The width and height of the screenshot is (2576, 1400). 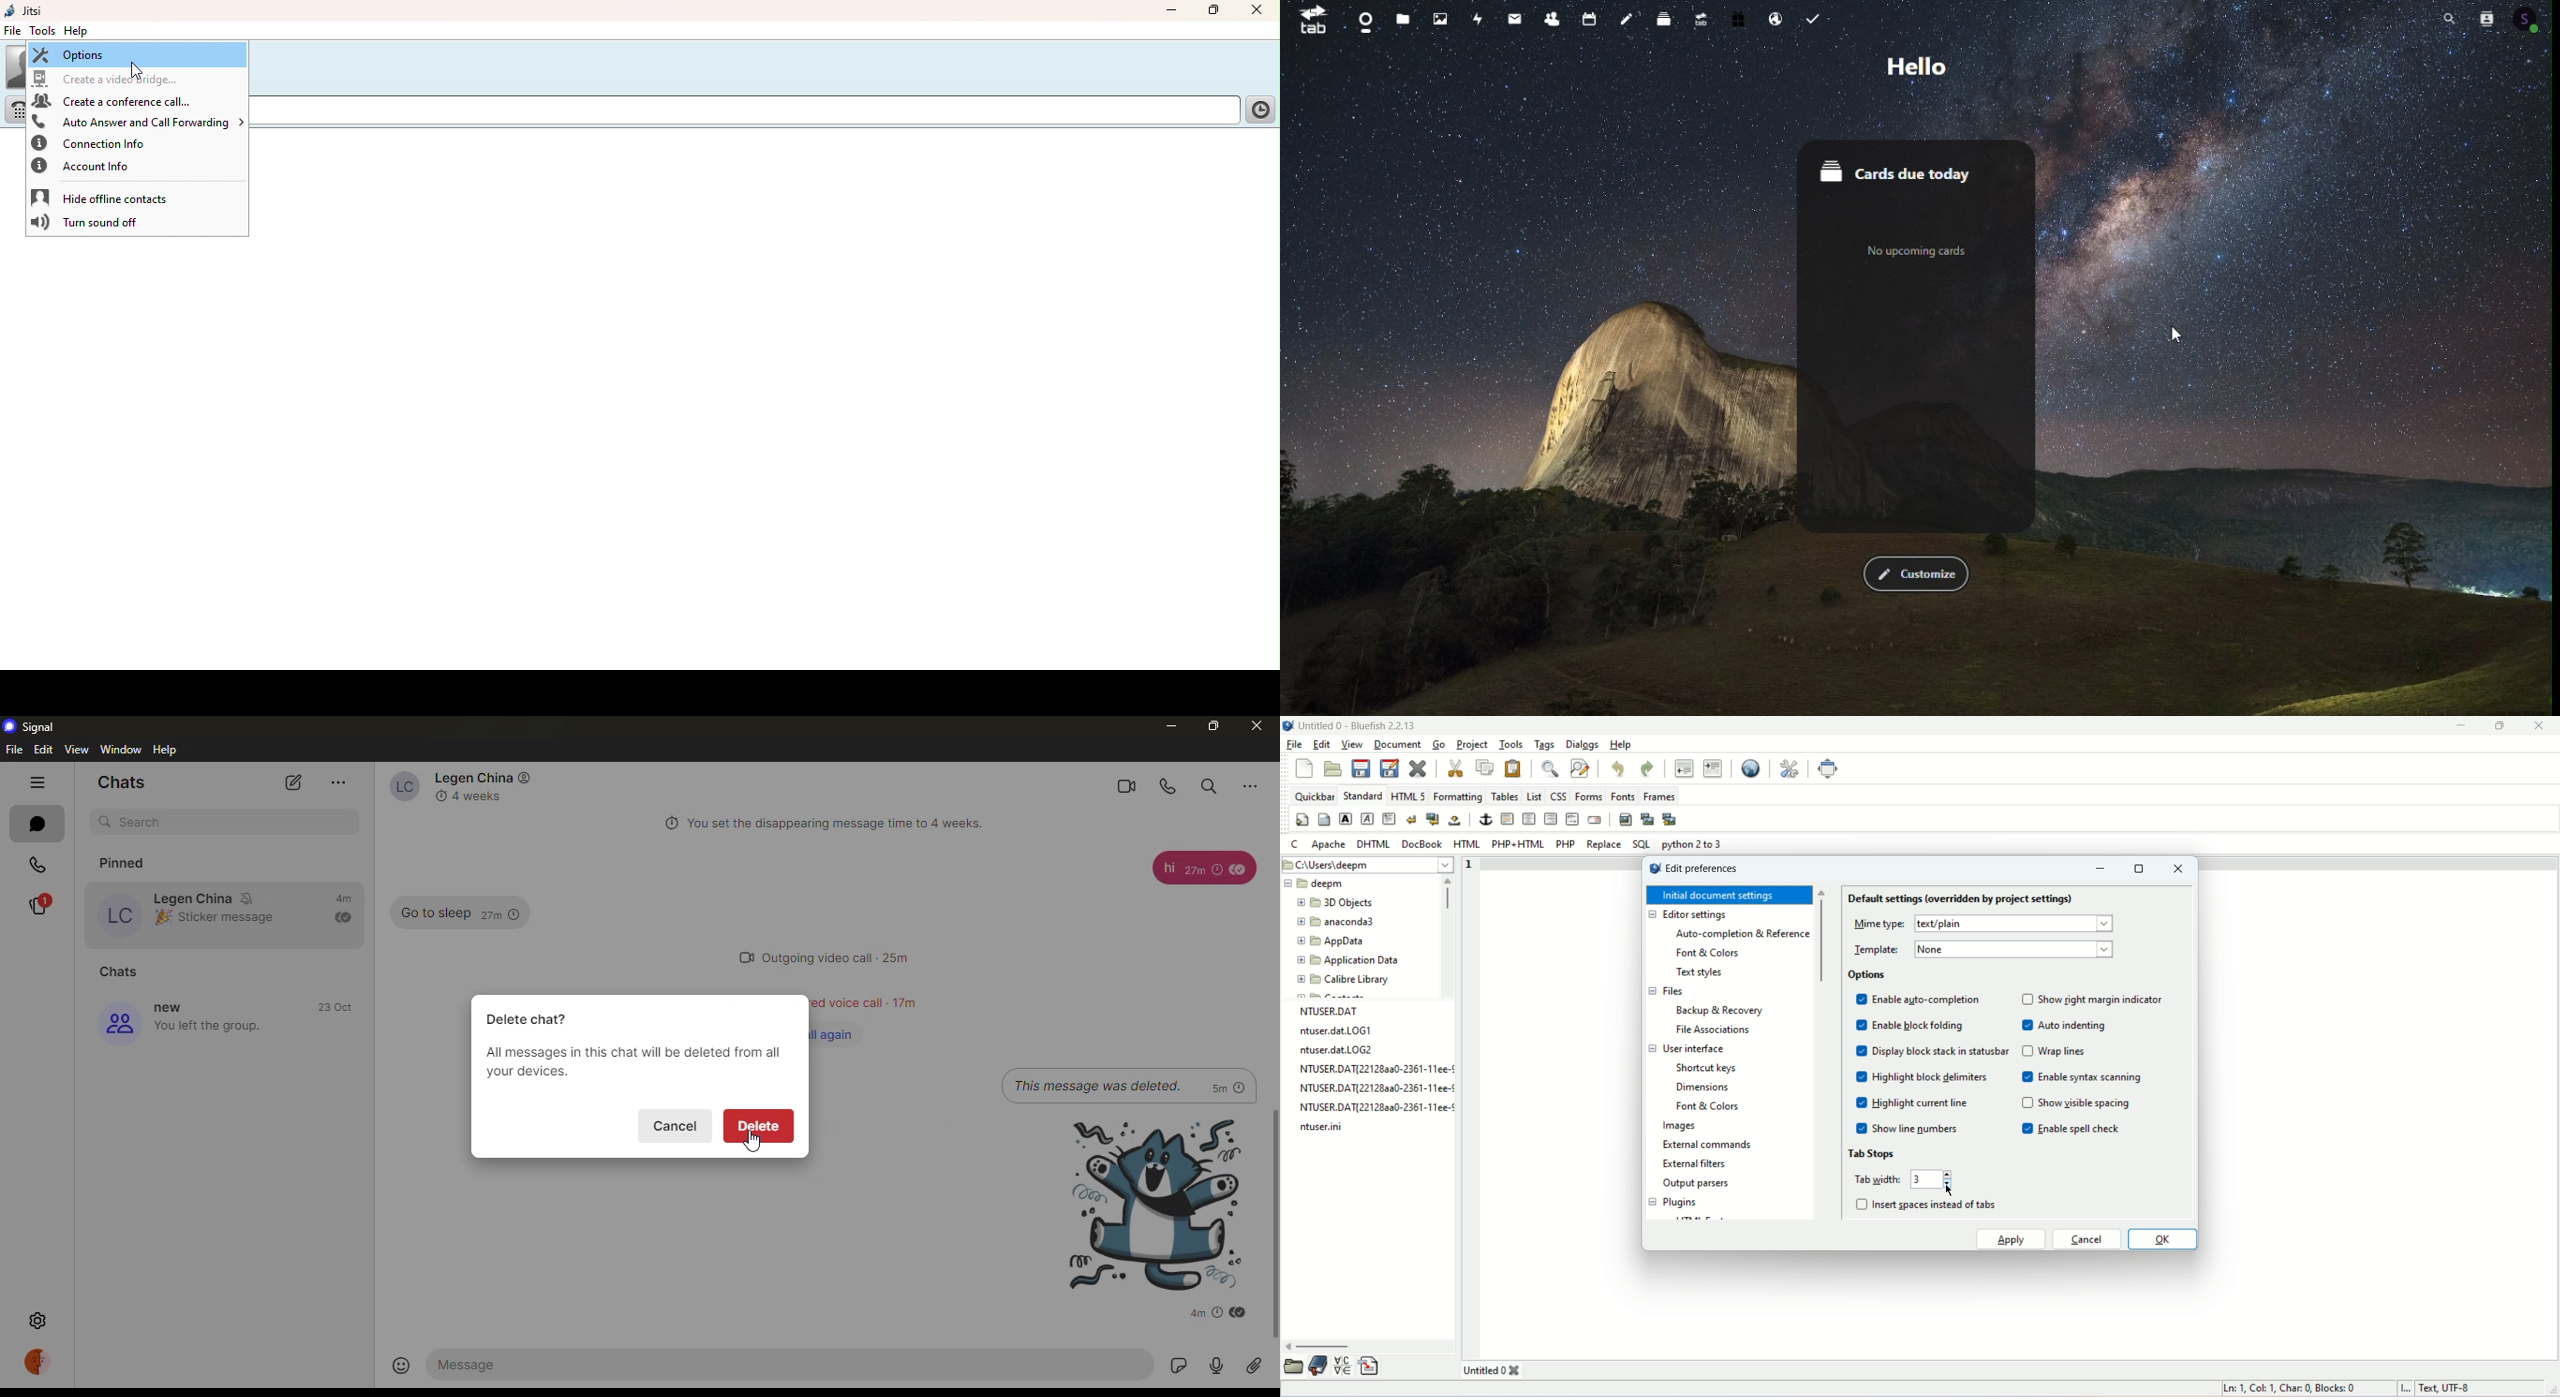 What do you see at coordinates (1325, 819) in the screenshot?
I see `body` at bounding box center [1325, 819].